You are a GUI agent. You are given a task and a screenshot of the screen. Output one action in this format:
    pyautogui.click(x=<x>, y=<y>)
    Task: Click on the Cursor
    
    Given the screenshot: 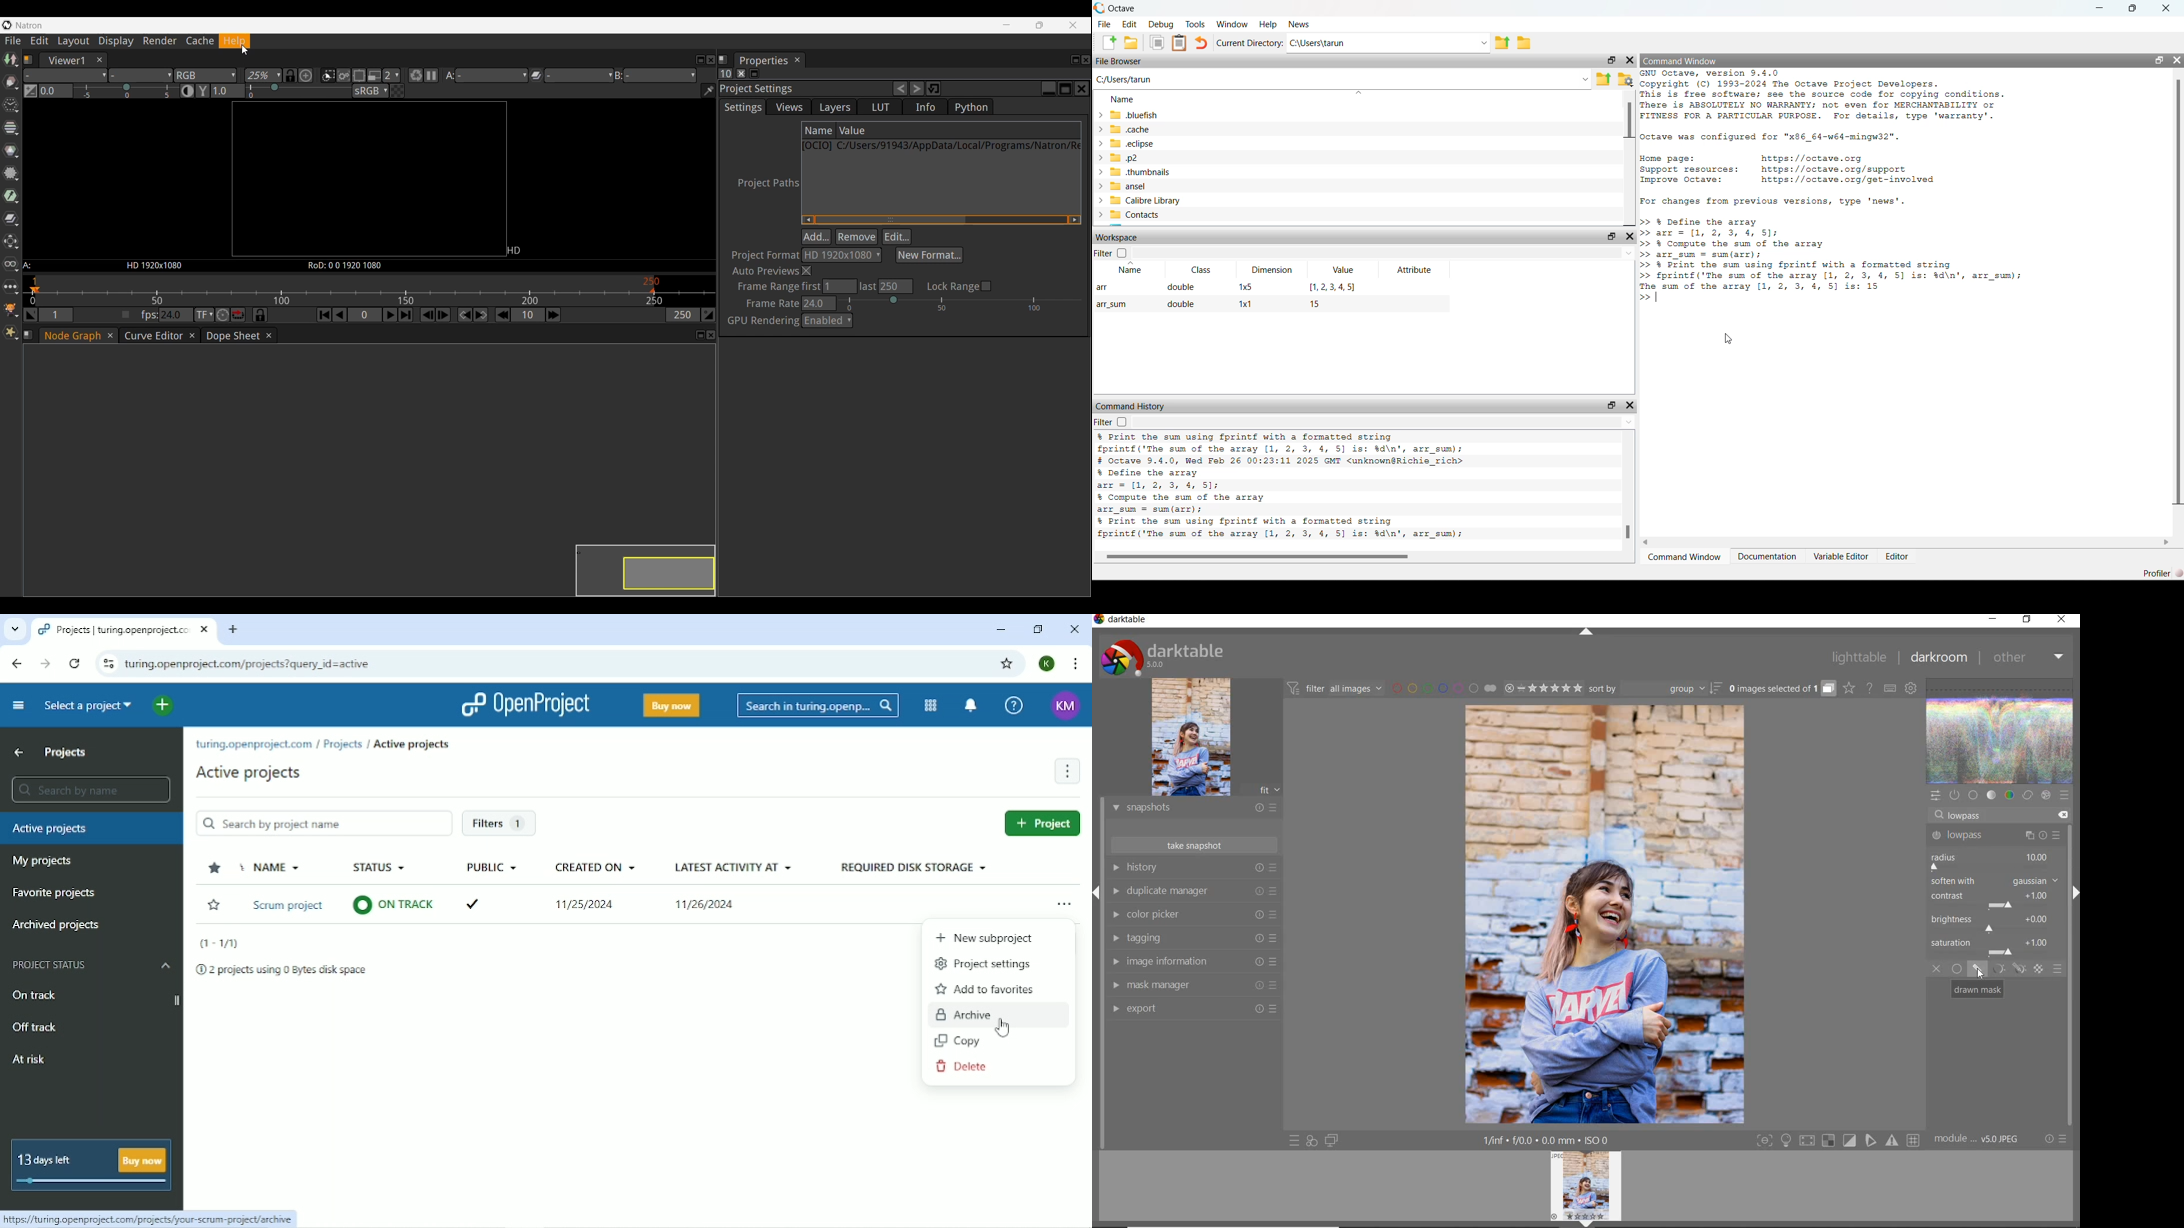 What is the action you would take?
    pyautogui.click(x=1734, y=341)
    